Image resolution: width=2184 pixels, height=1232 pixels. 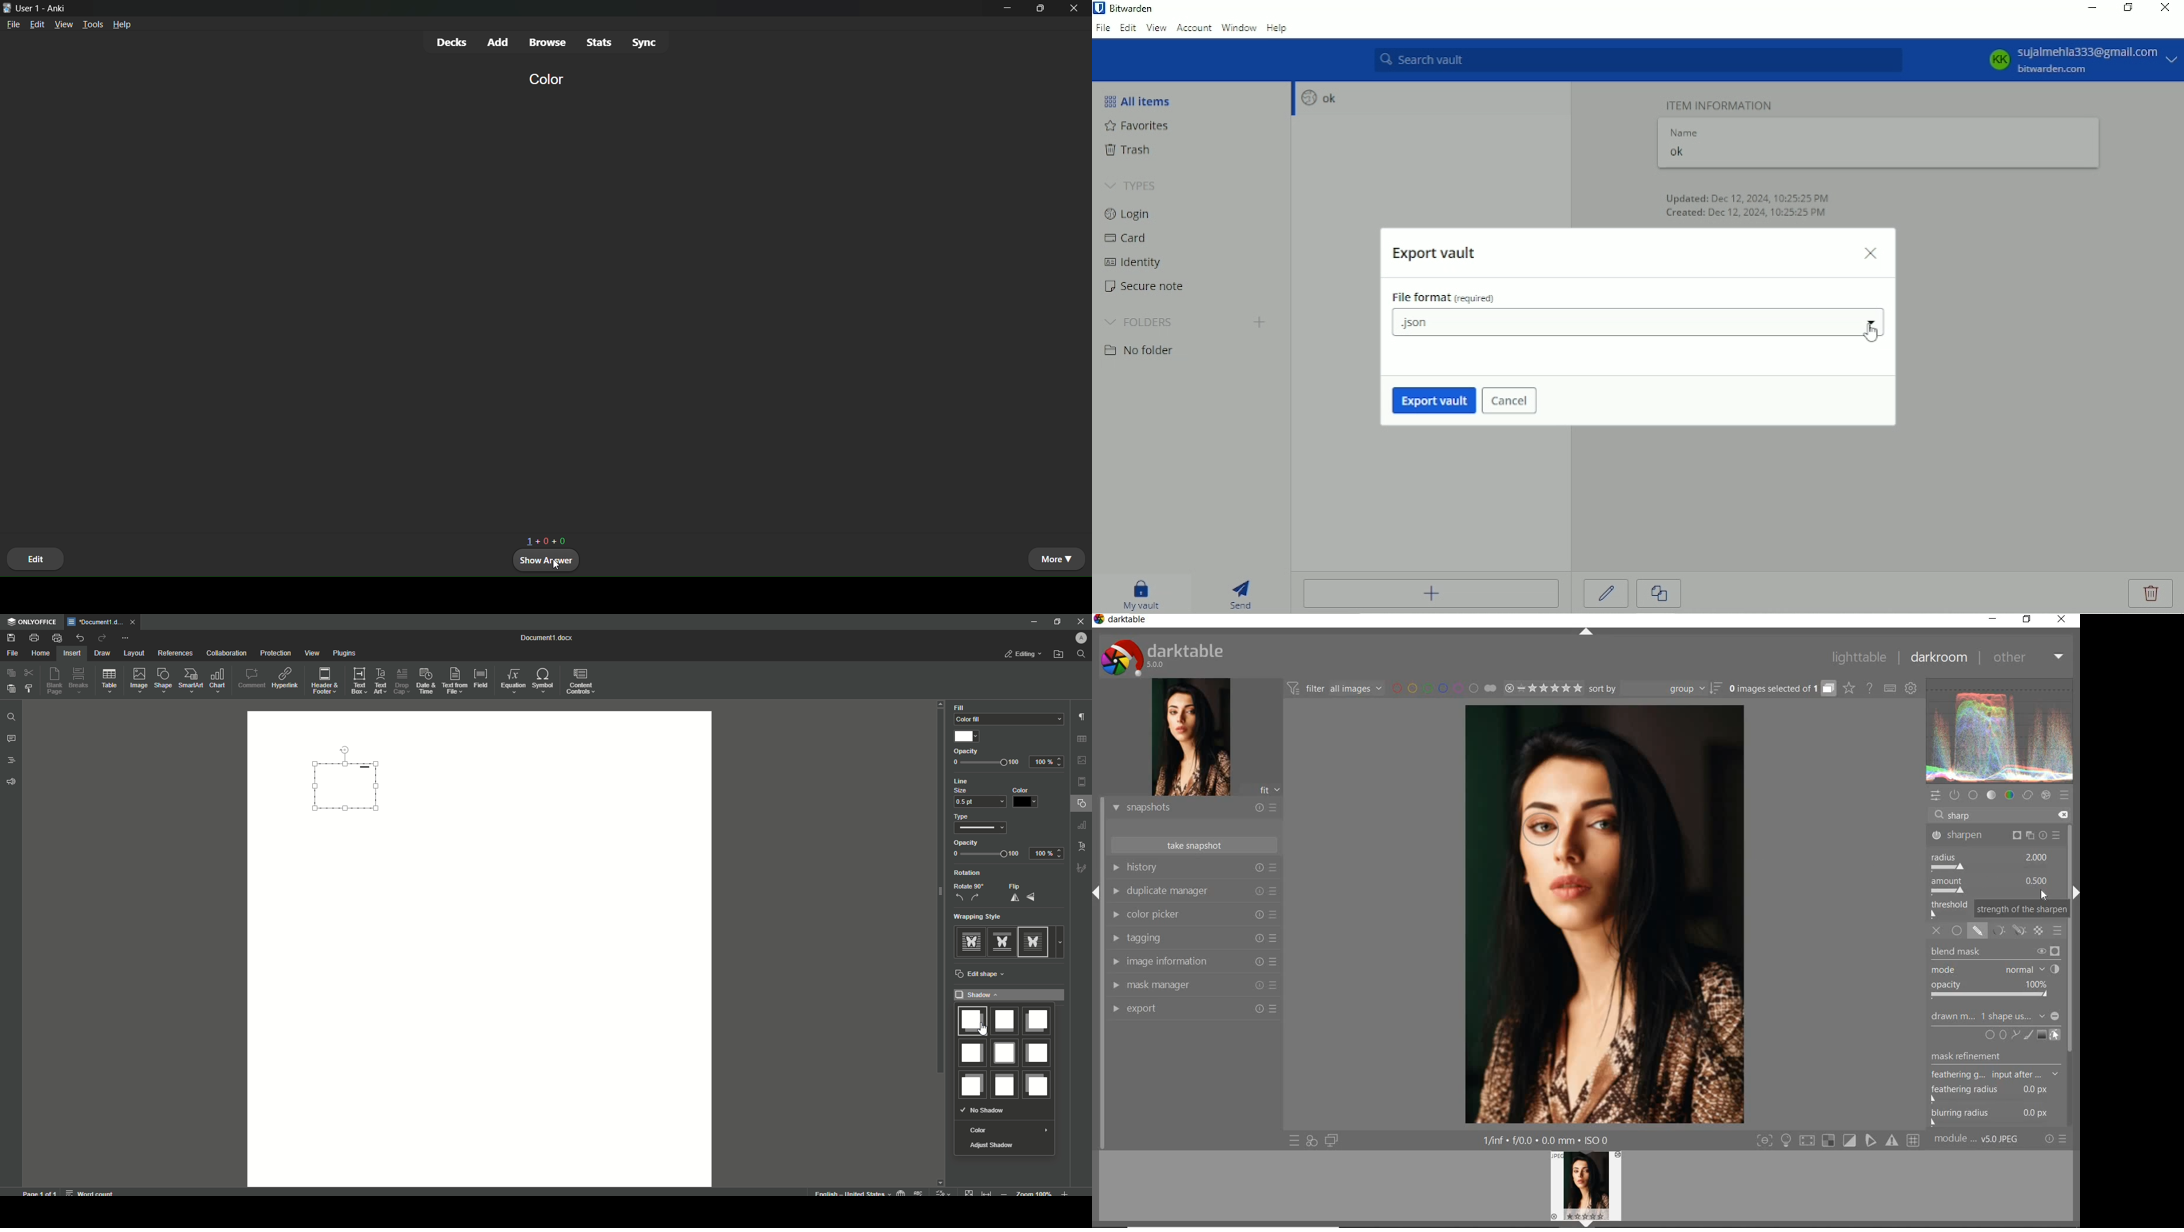 What do you see at coordinates (1991, 795) in the screenshot?
I see `tone` at bounding box center [1991, 795].